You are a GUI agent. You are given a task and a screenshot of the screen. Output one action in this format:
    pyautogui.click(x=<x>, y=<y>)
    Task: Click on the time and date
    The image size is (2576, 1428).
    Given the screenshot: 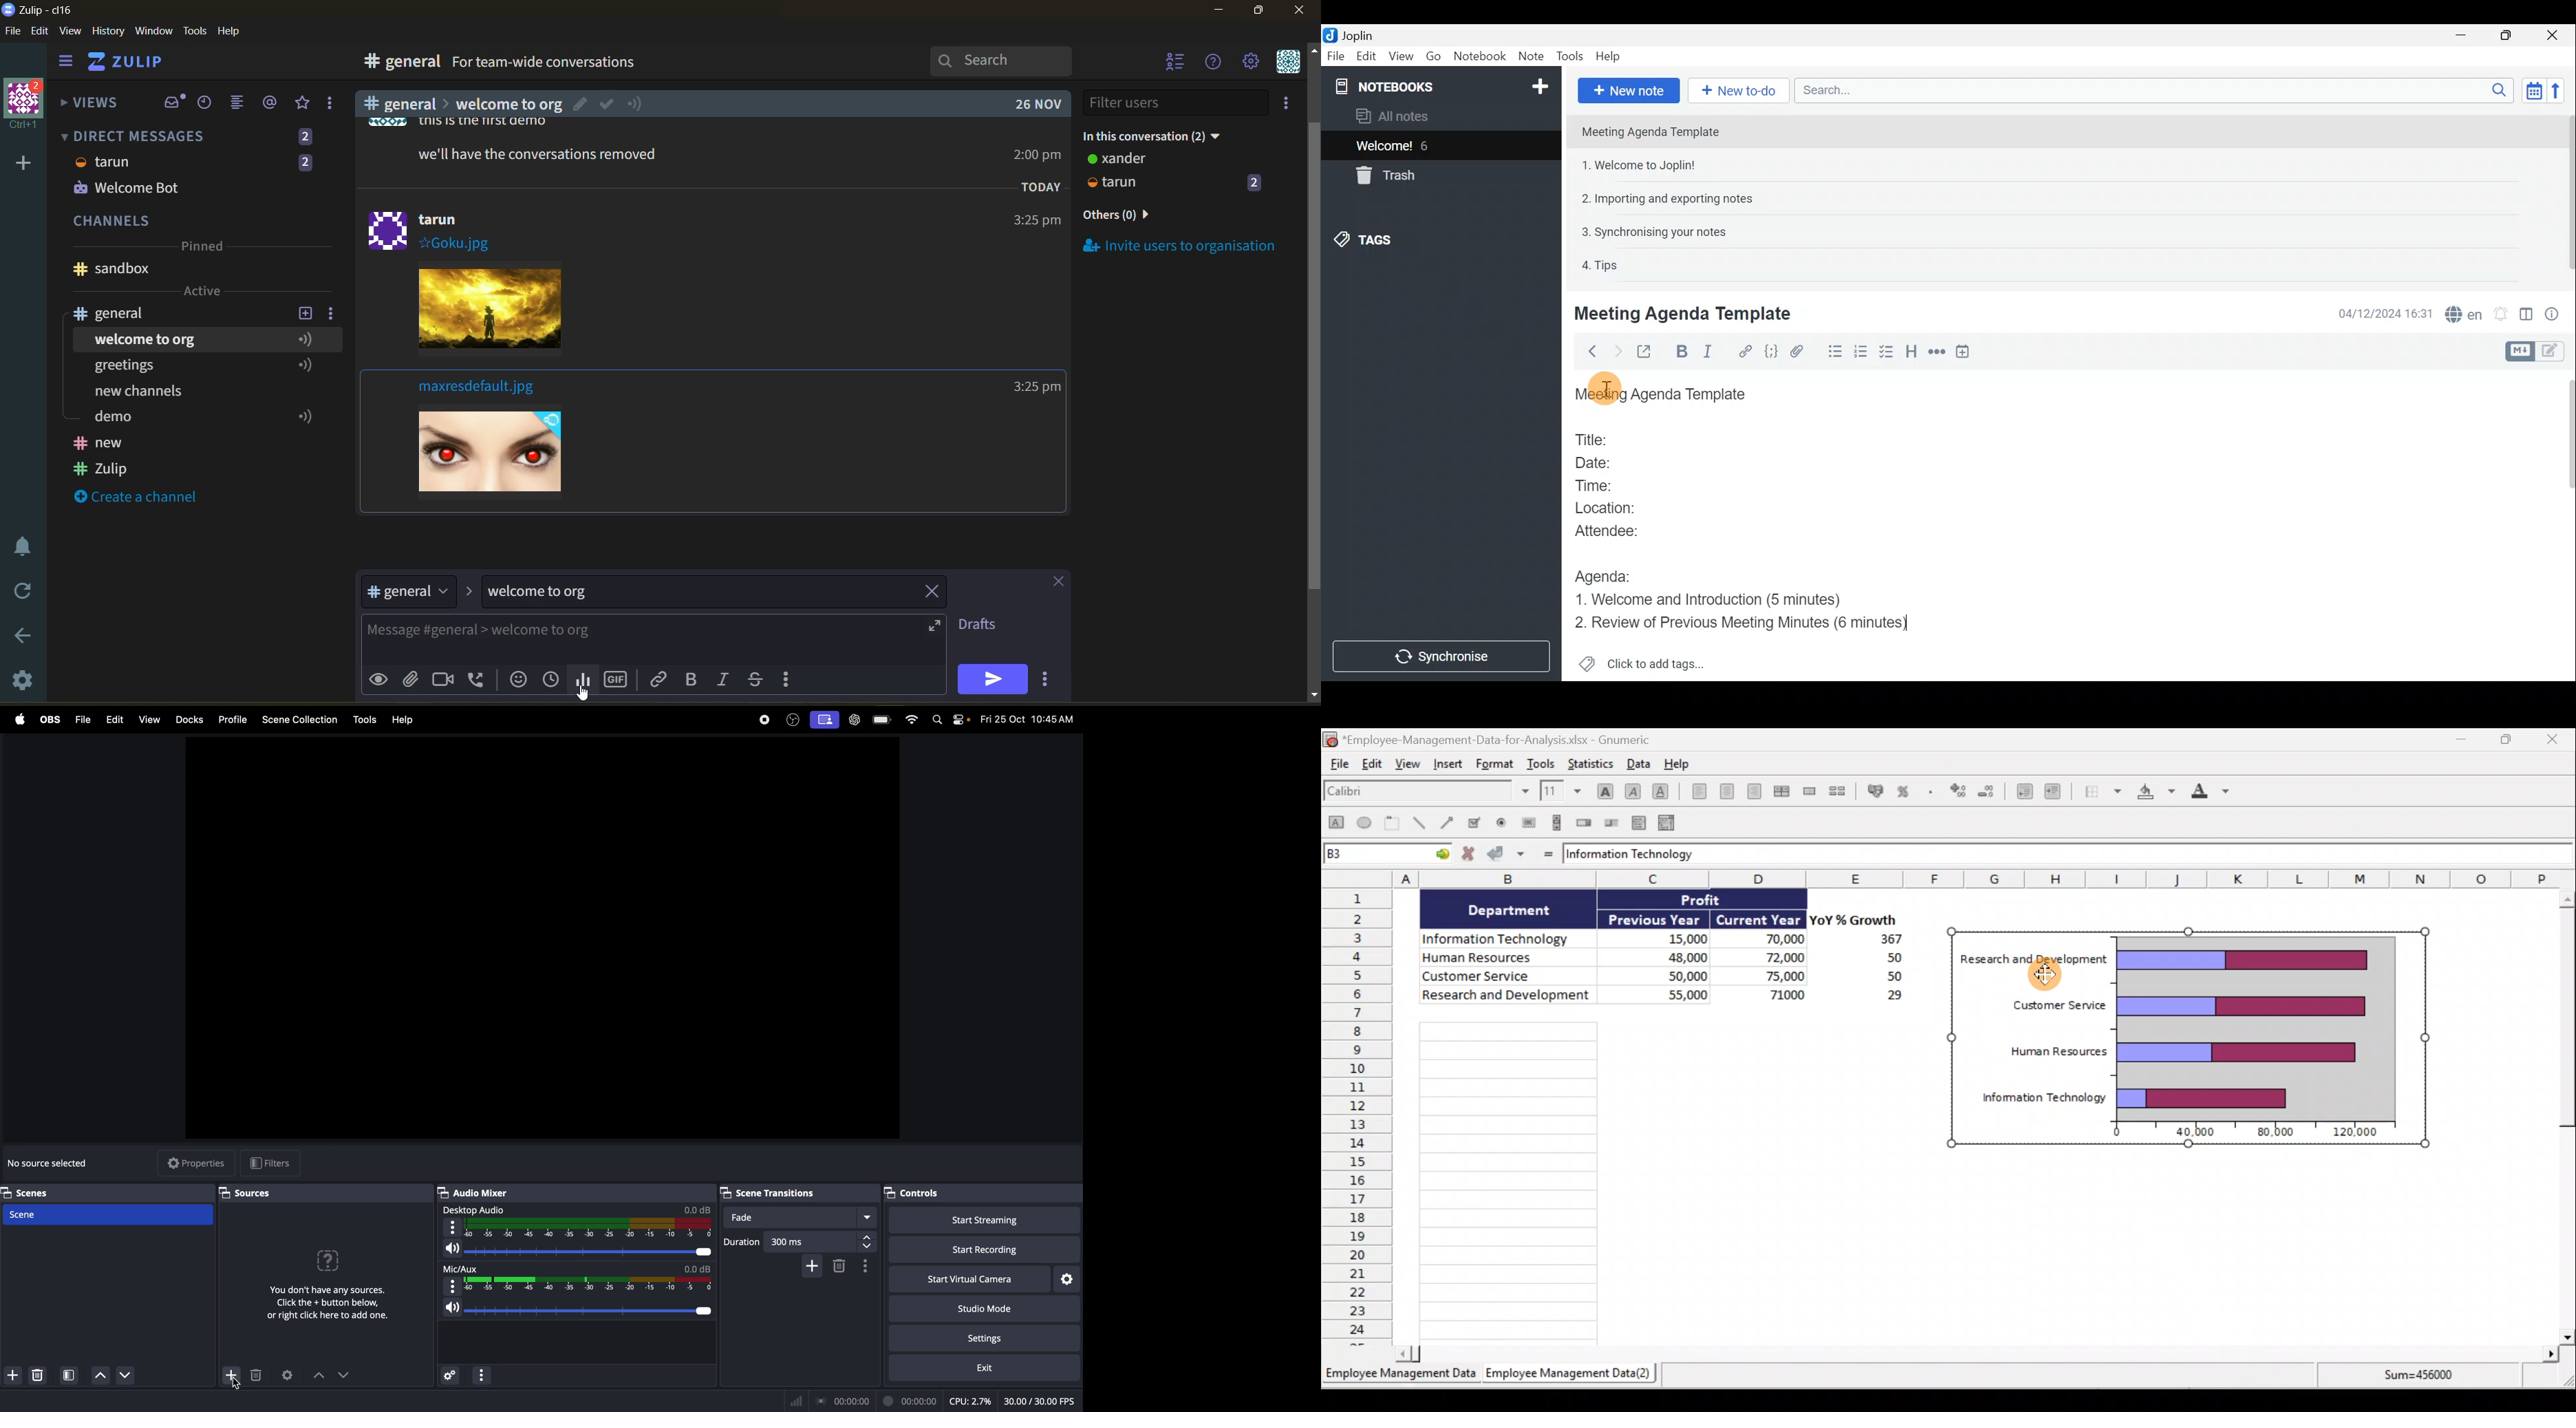 What is the action you would take?
    pyautogui.click(x=1028, y=717)
    